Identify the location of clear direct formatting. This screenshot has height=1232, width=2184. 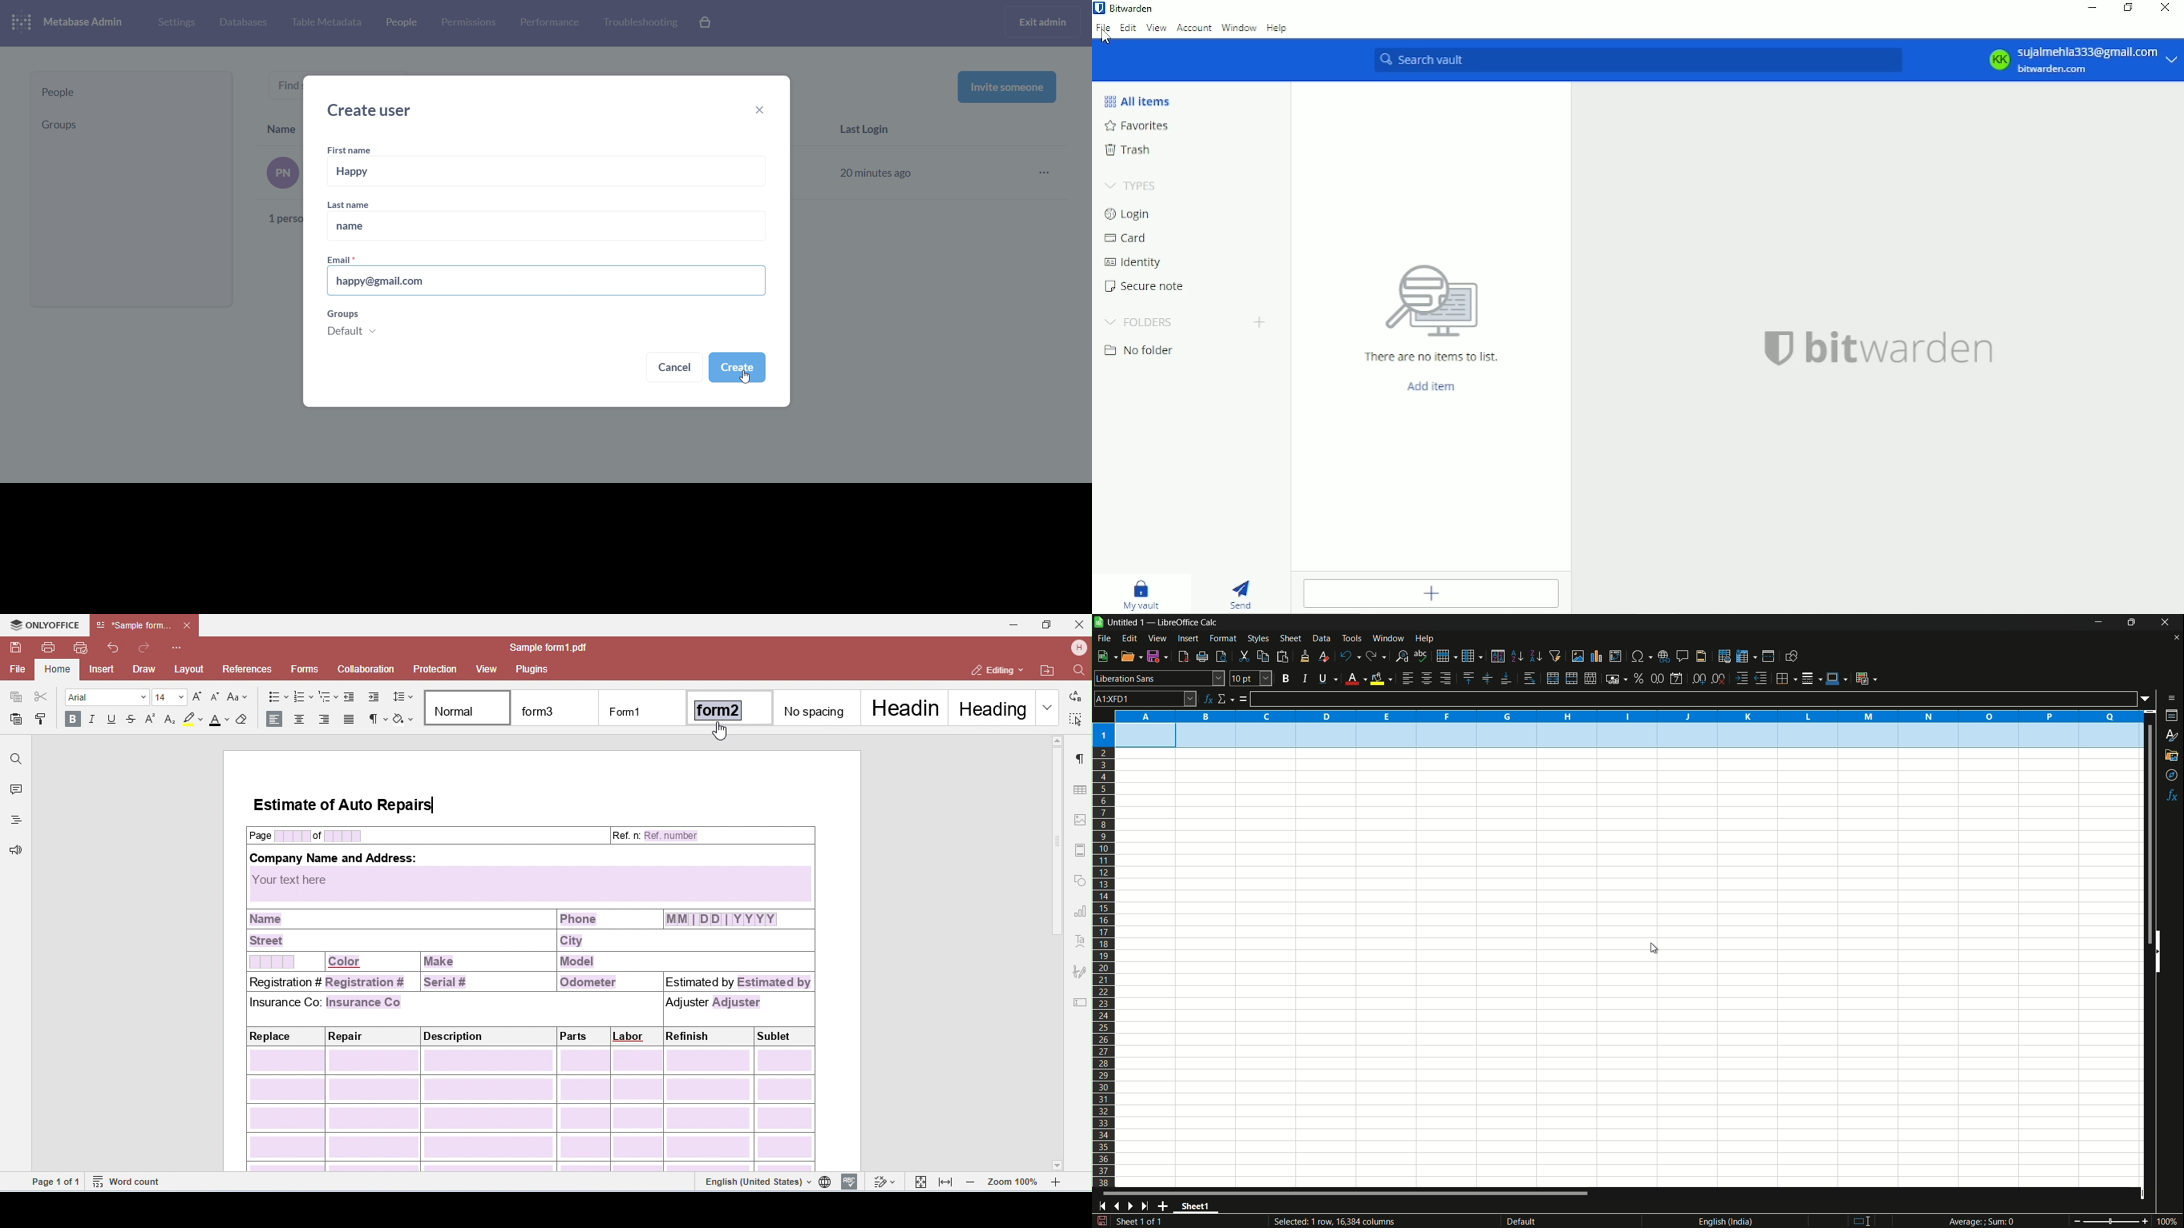
(1322, 656).